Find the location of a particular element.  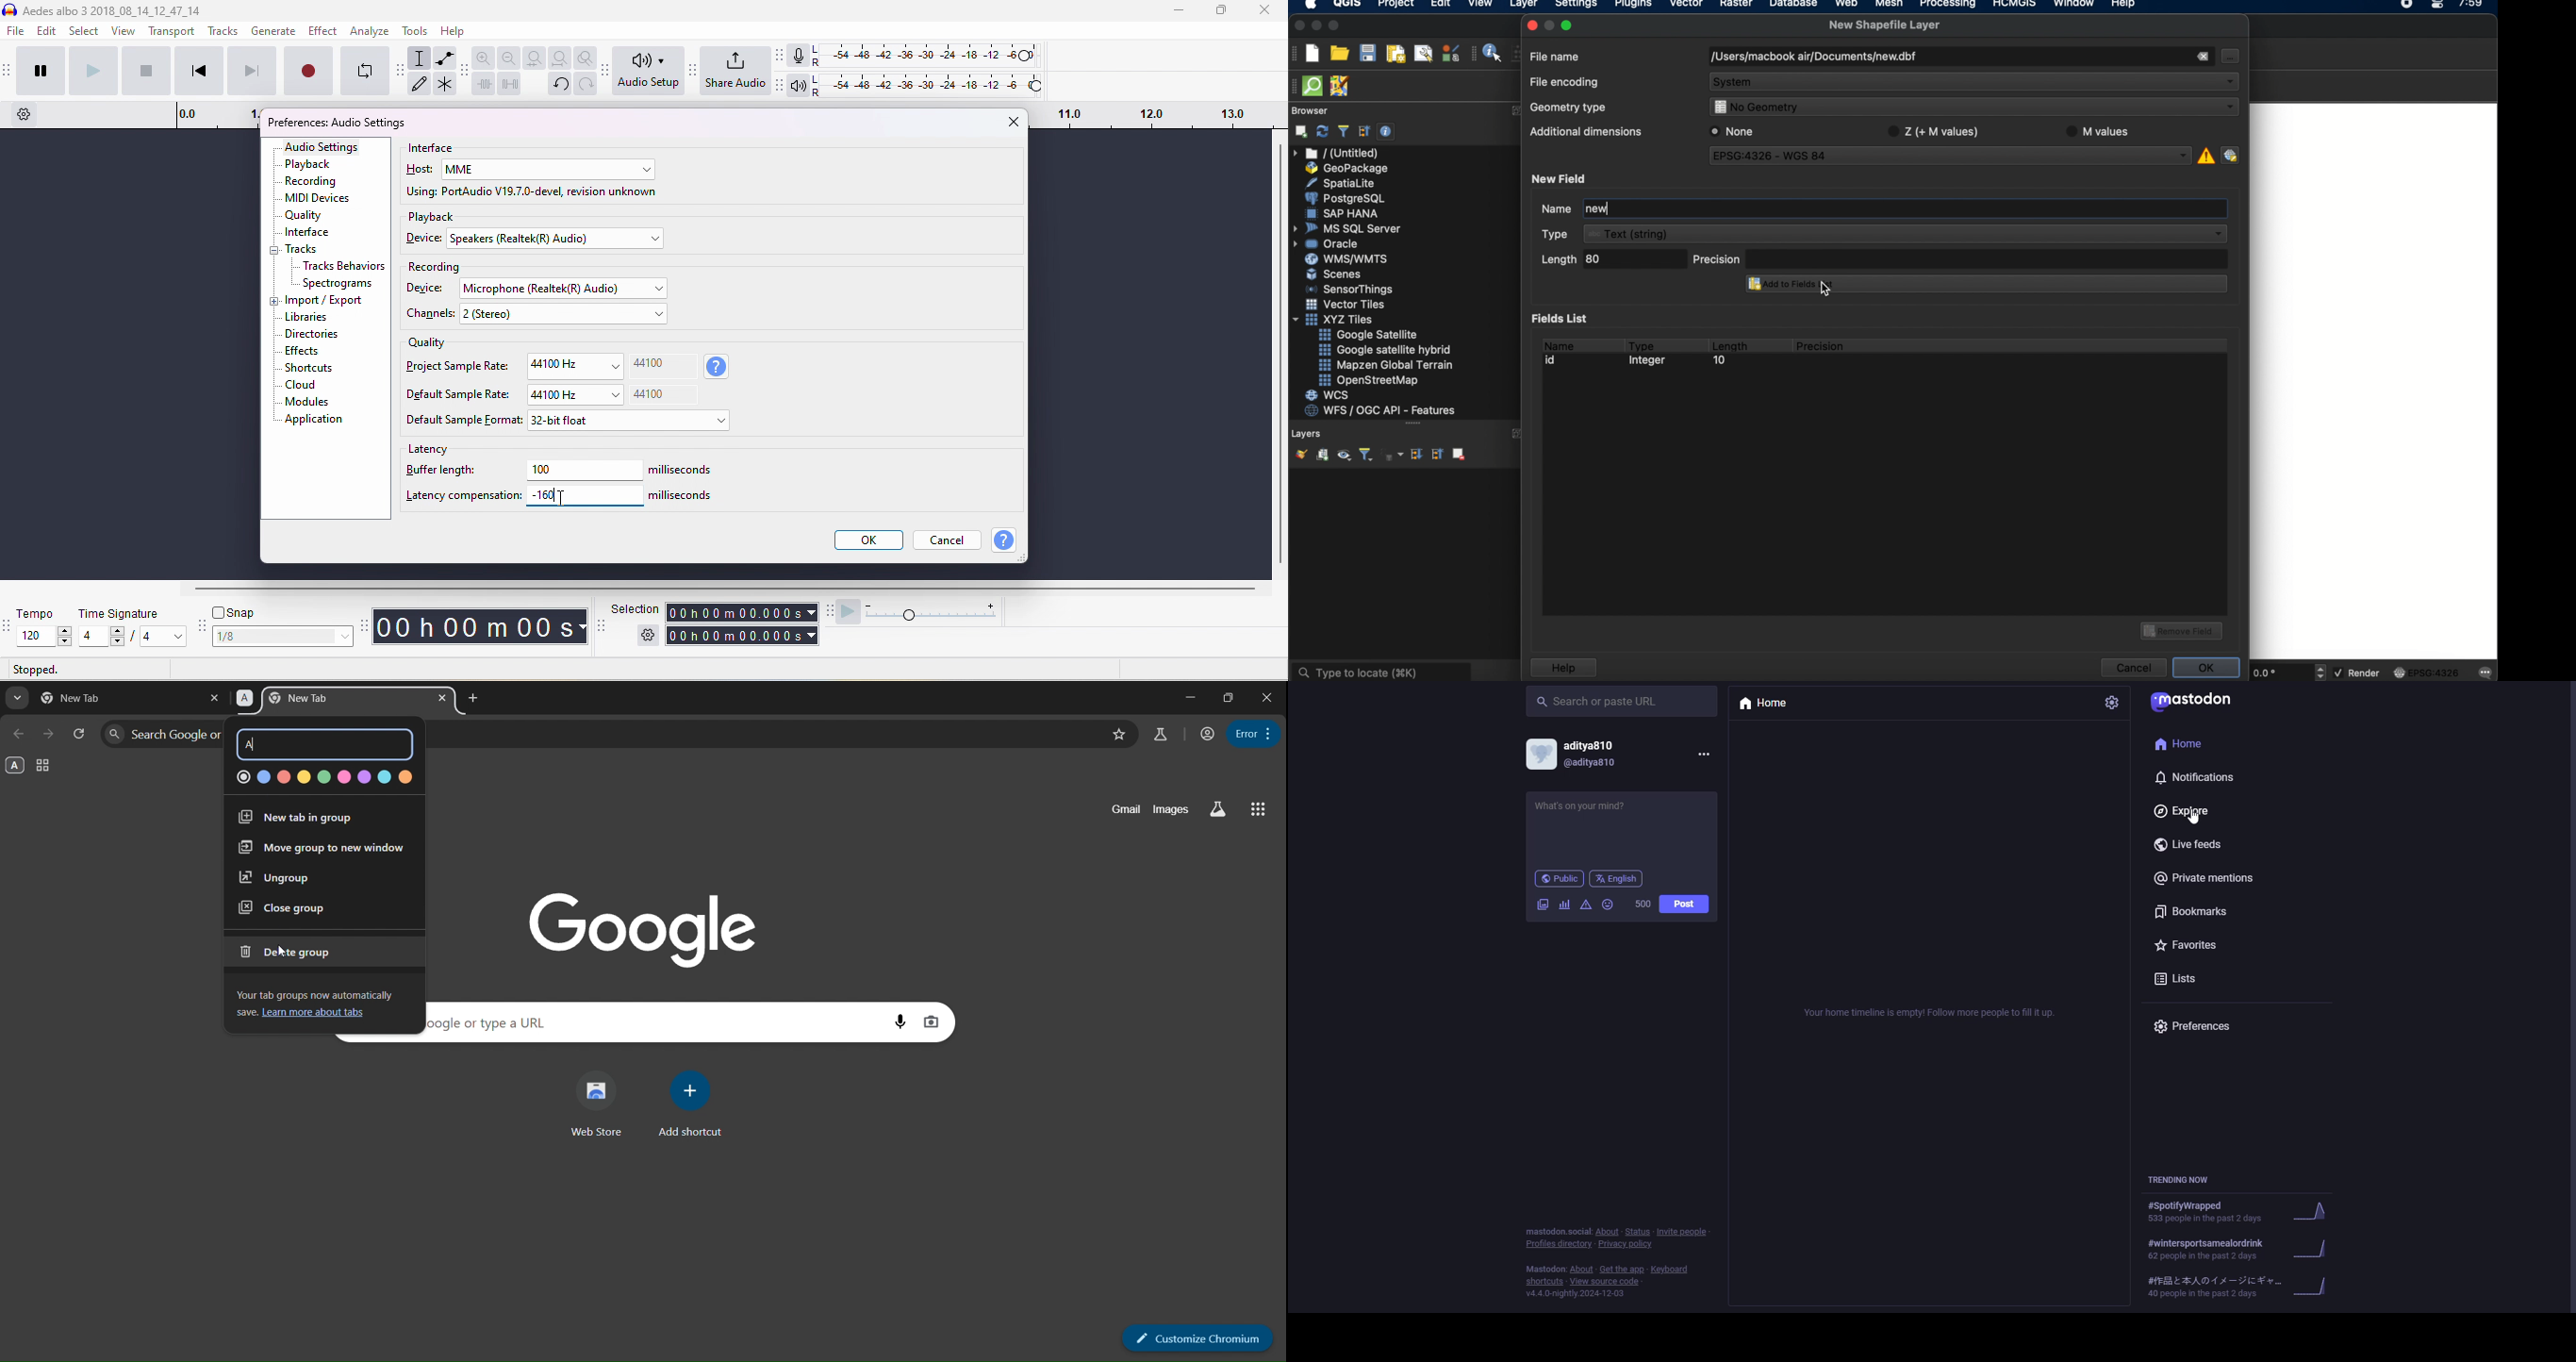

account is located at coordinates (1582, 754).